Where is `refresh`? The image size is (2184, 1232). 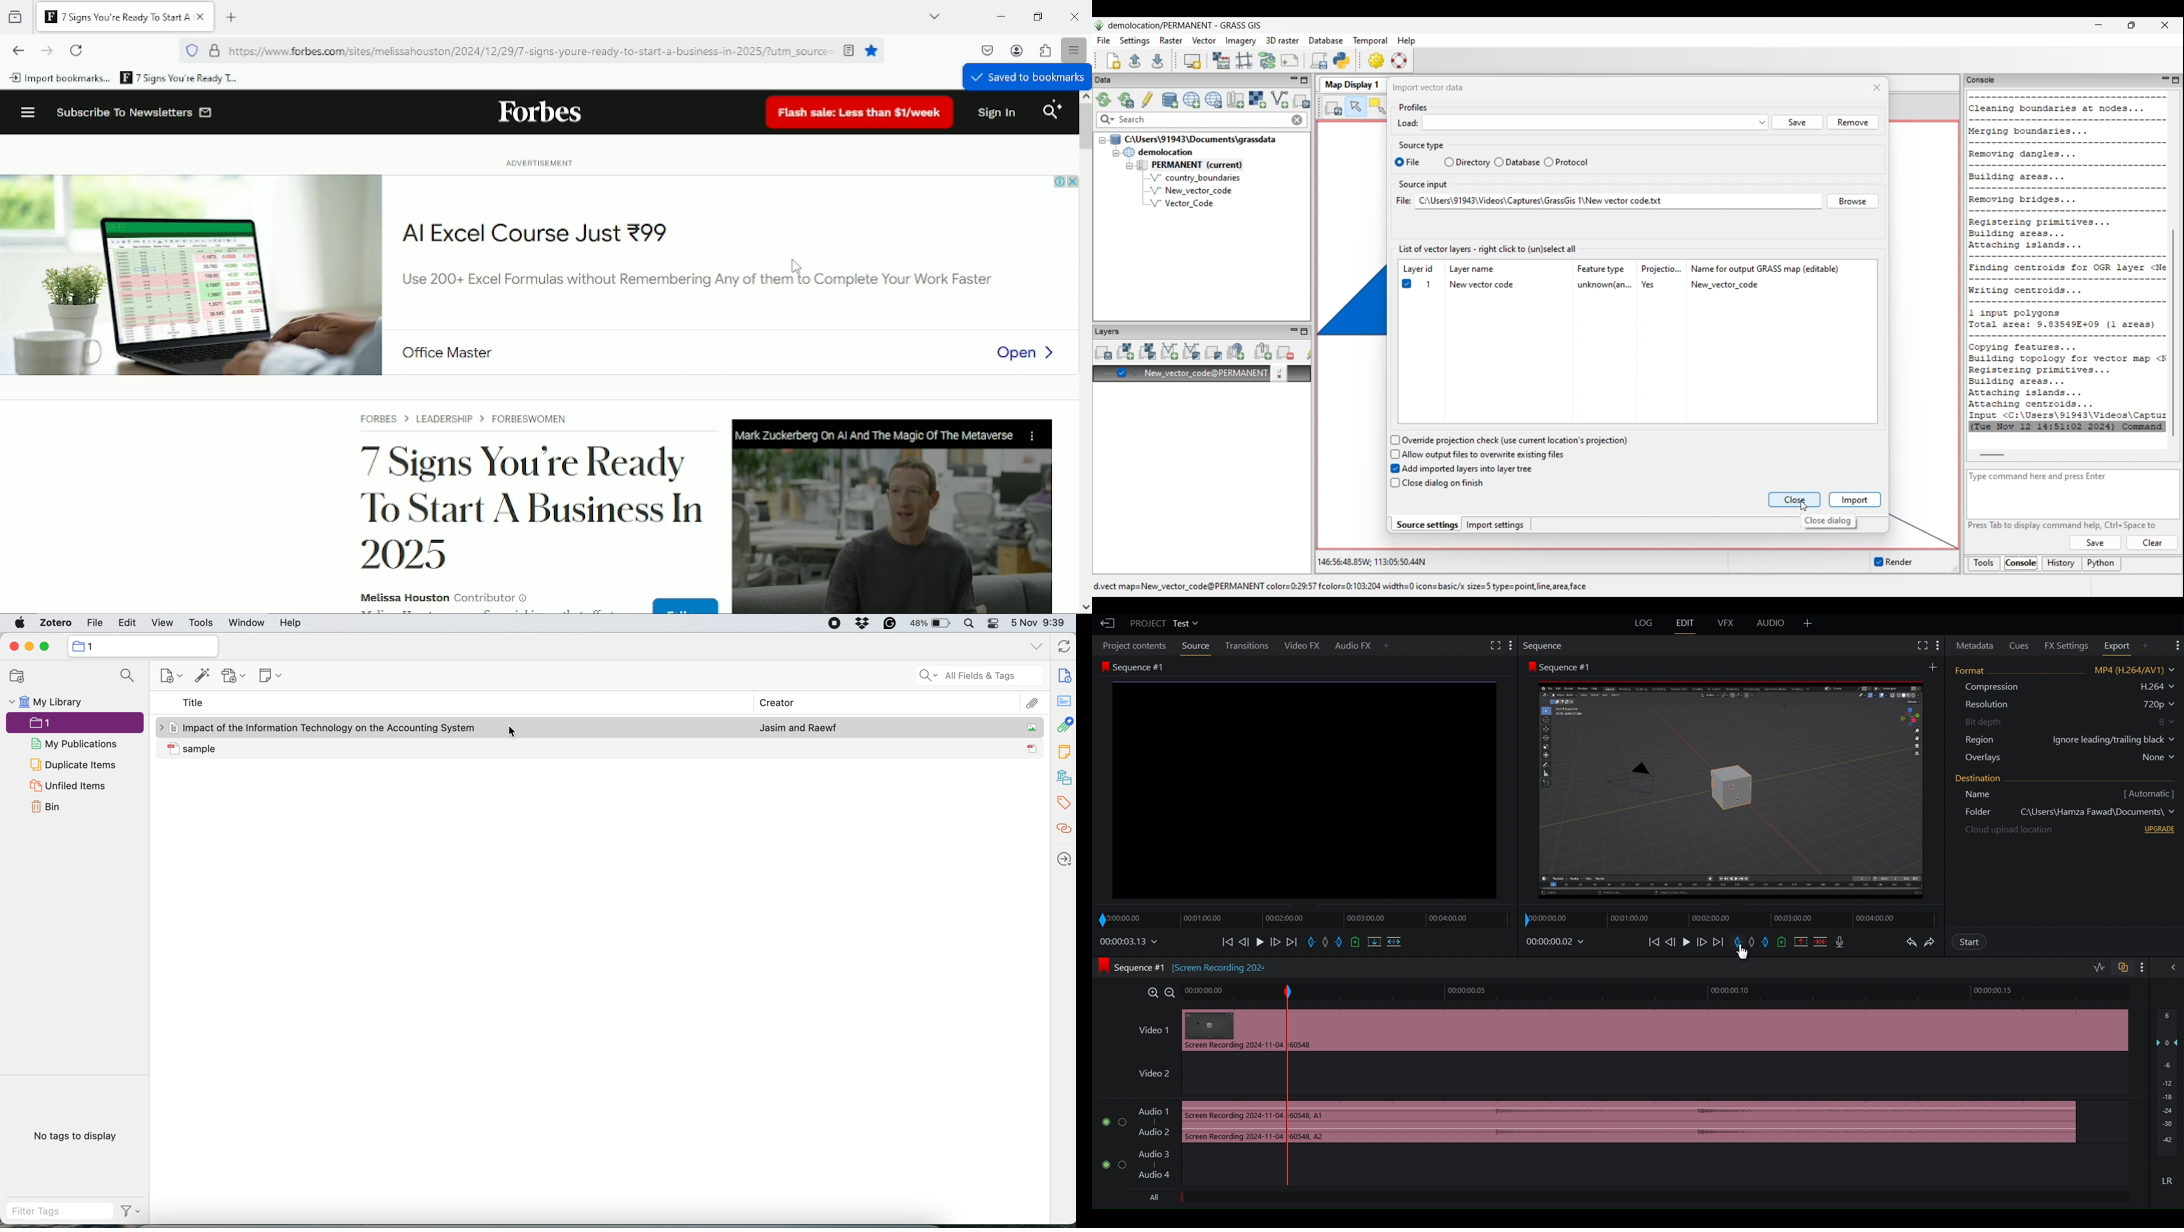
refresh is located at coordinates (1066, 645).